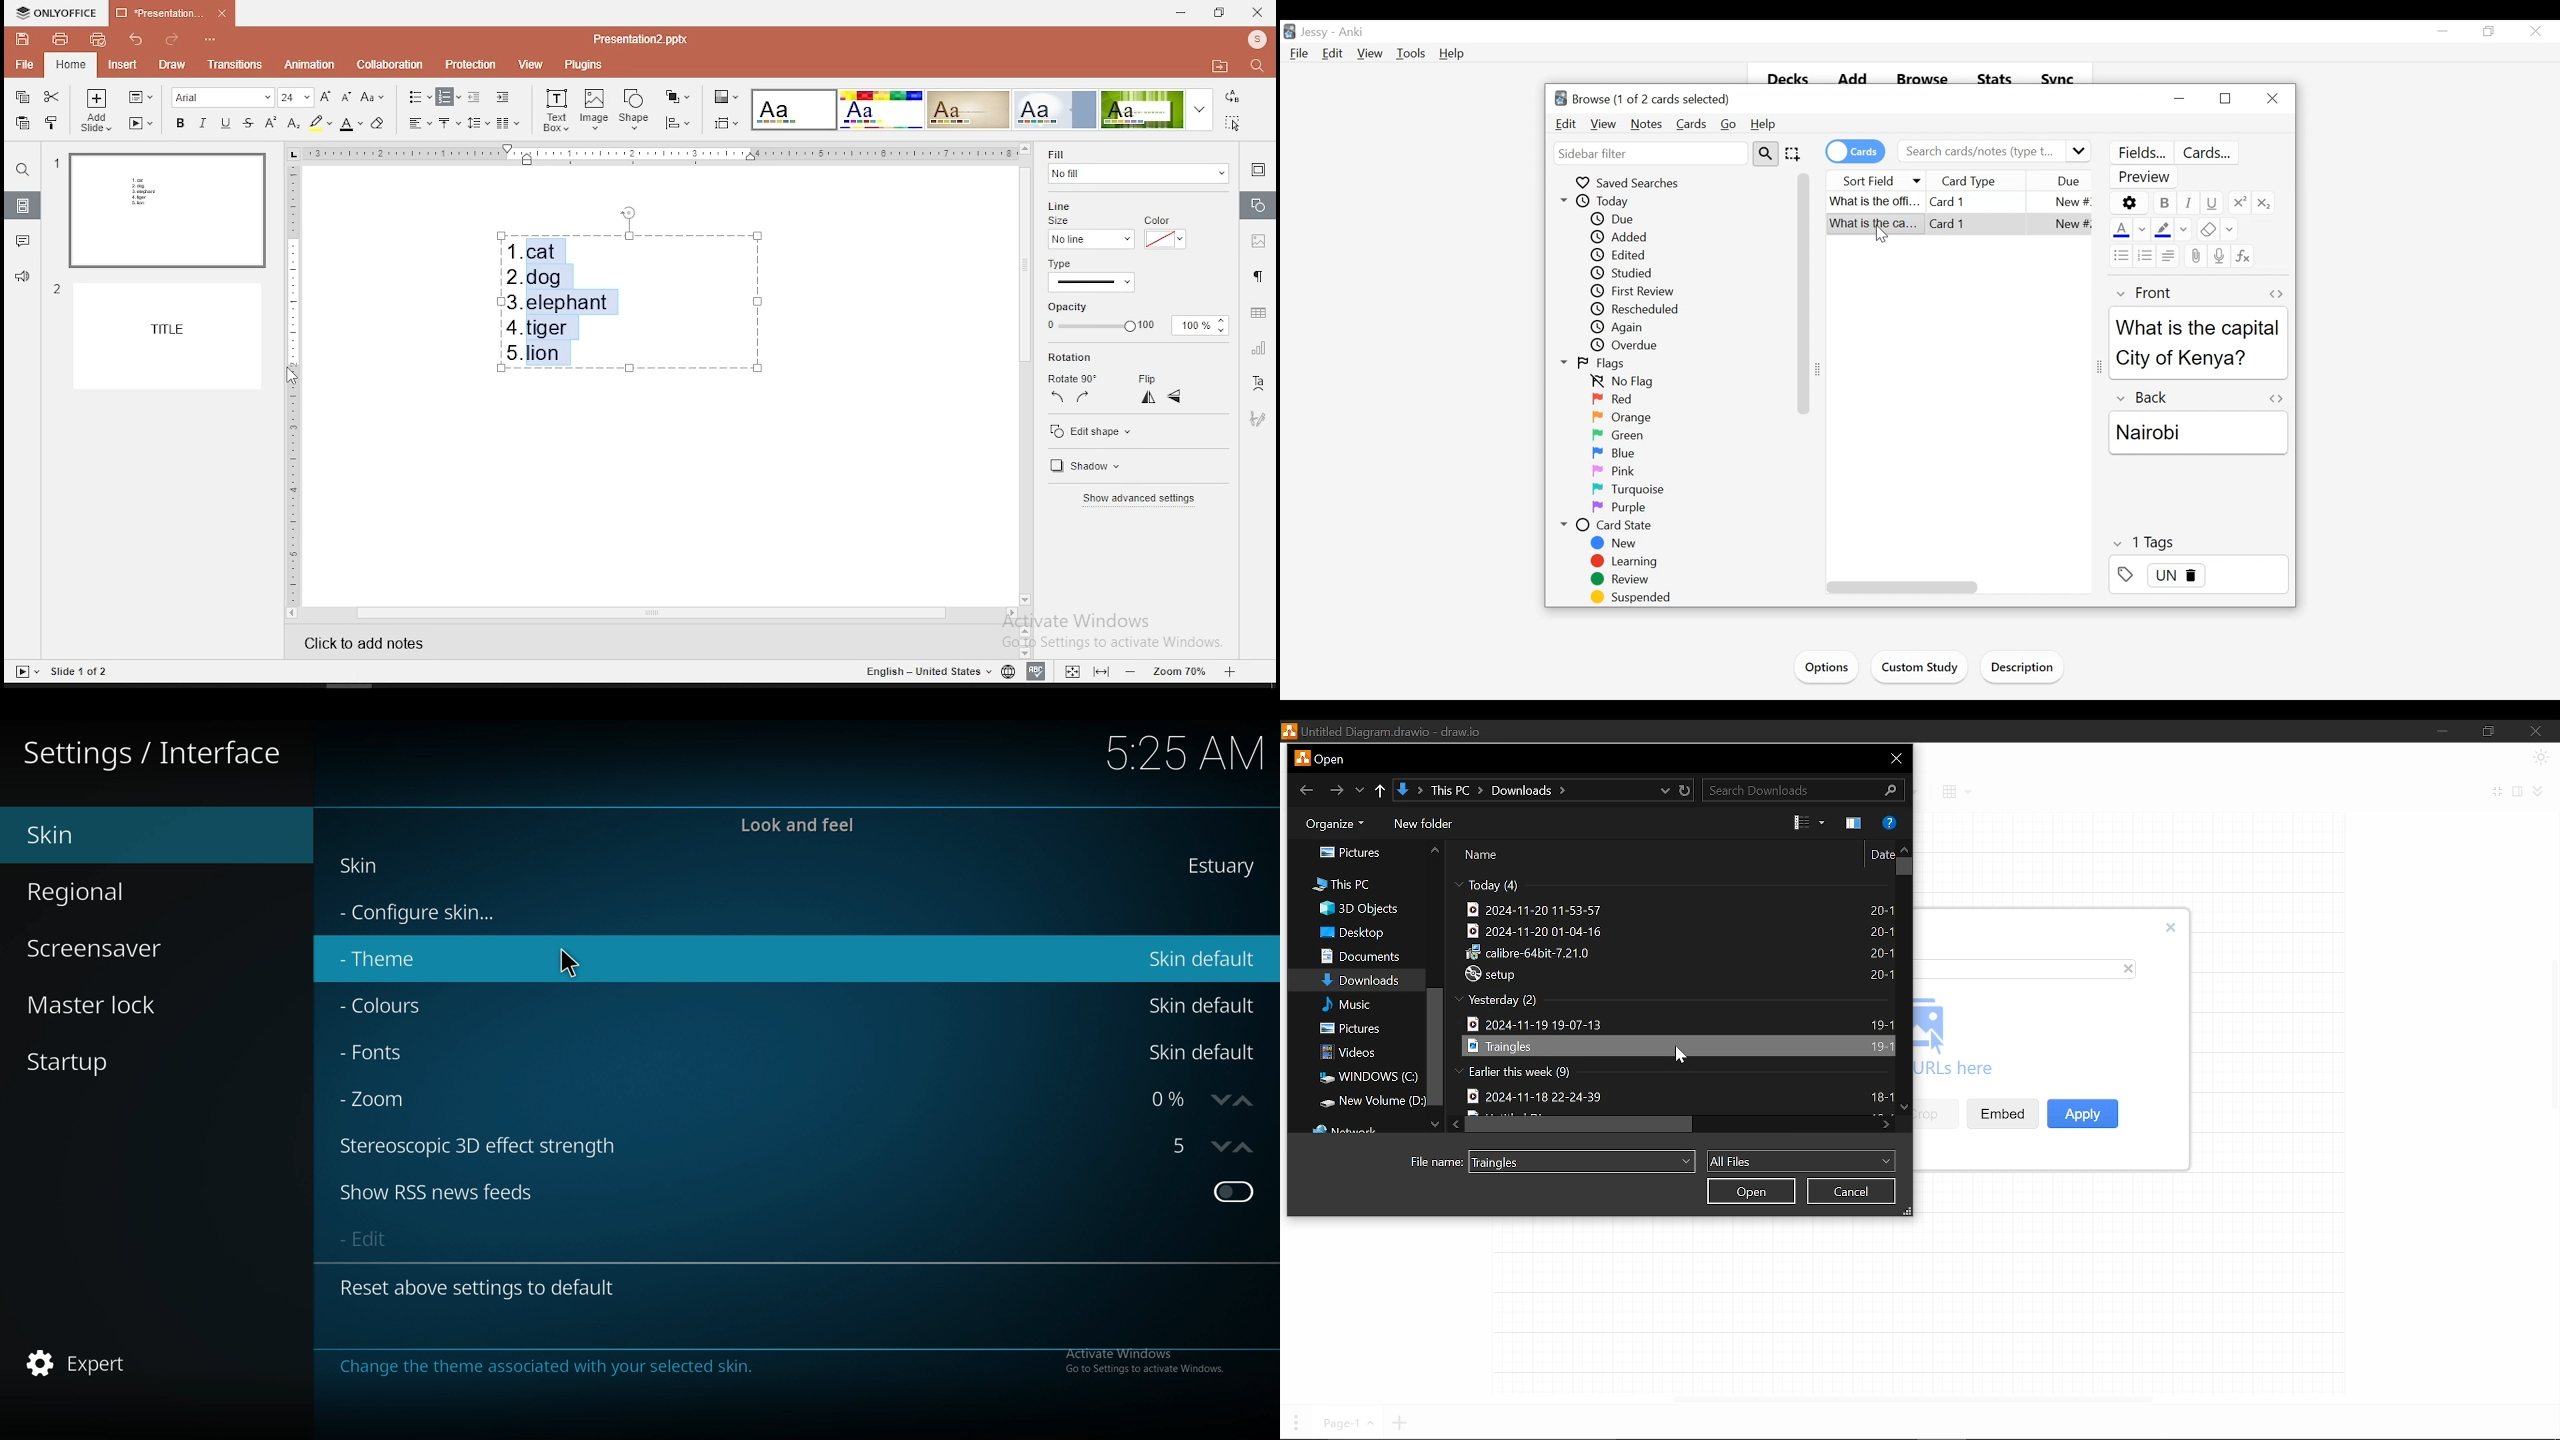 The height and width of the screenshot is (1456, 2576). Describe the element at coordinates (1303, 790) in the screenshot. I see `Go back` at that location.